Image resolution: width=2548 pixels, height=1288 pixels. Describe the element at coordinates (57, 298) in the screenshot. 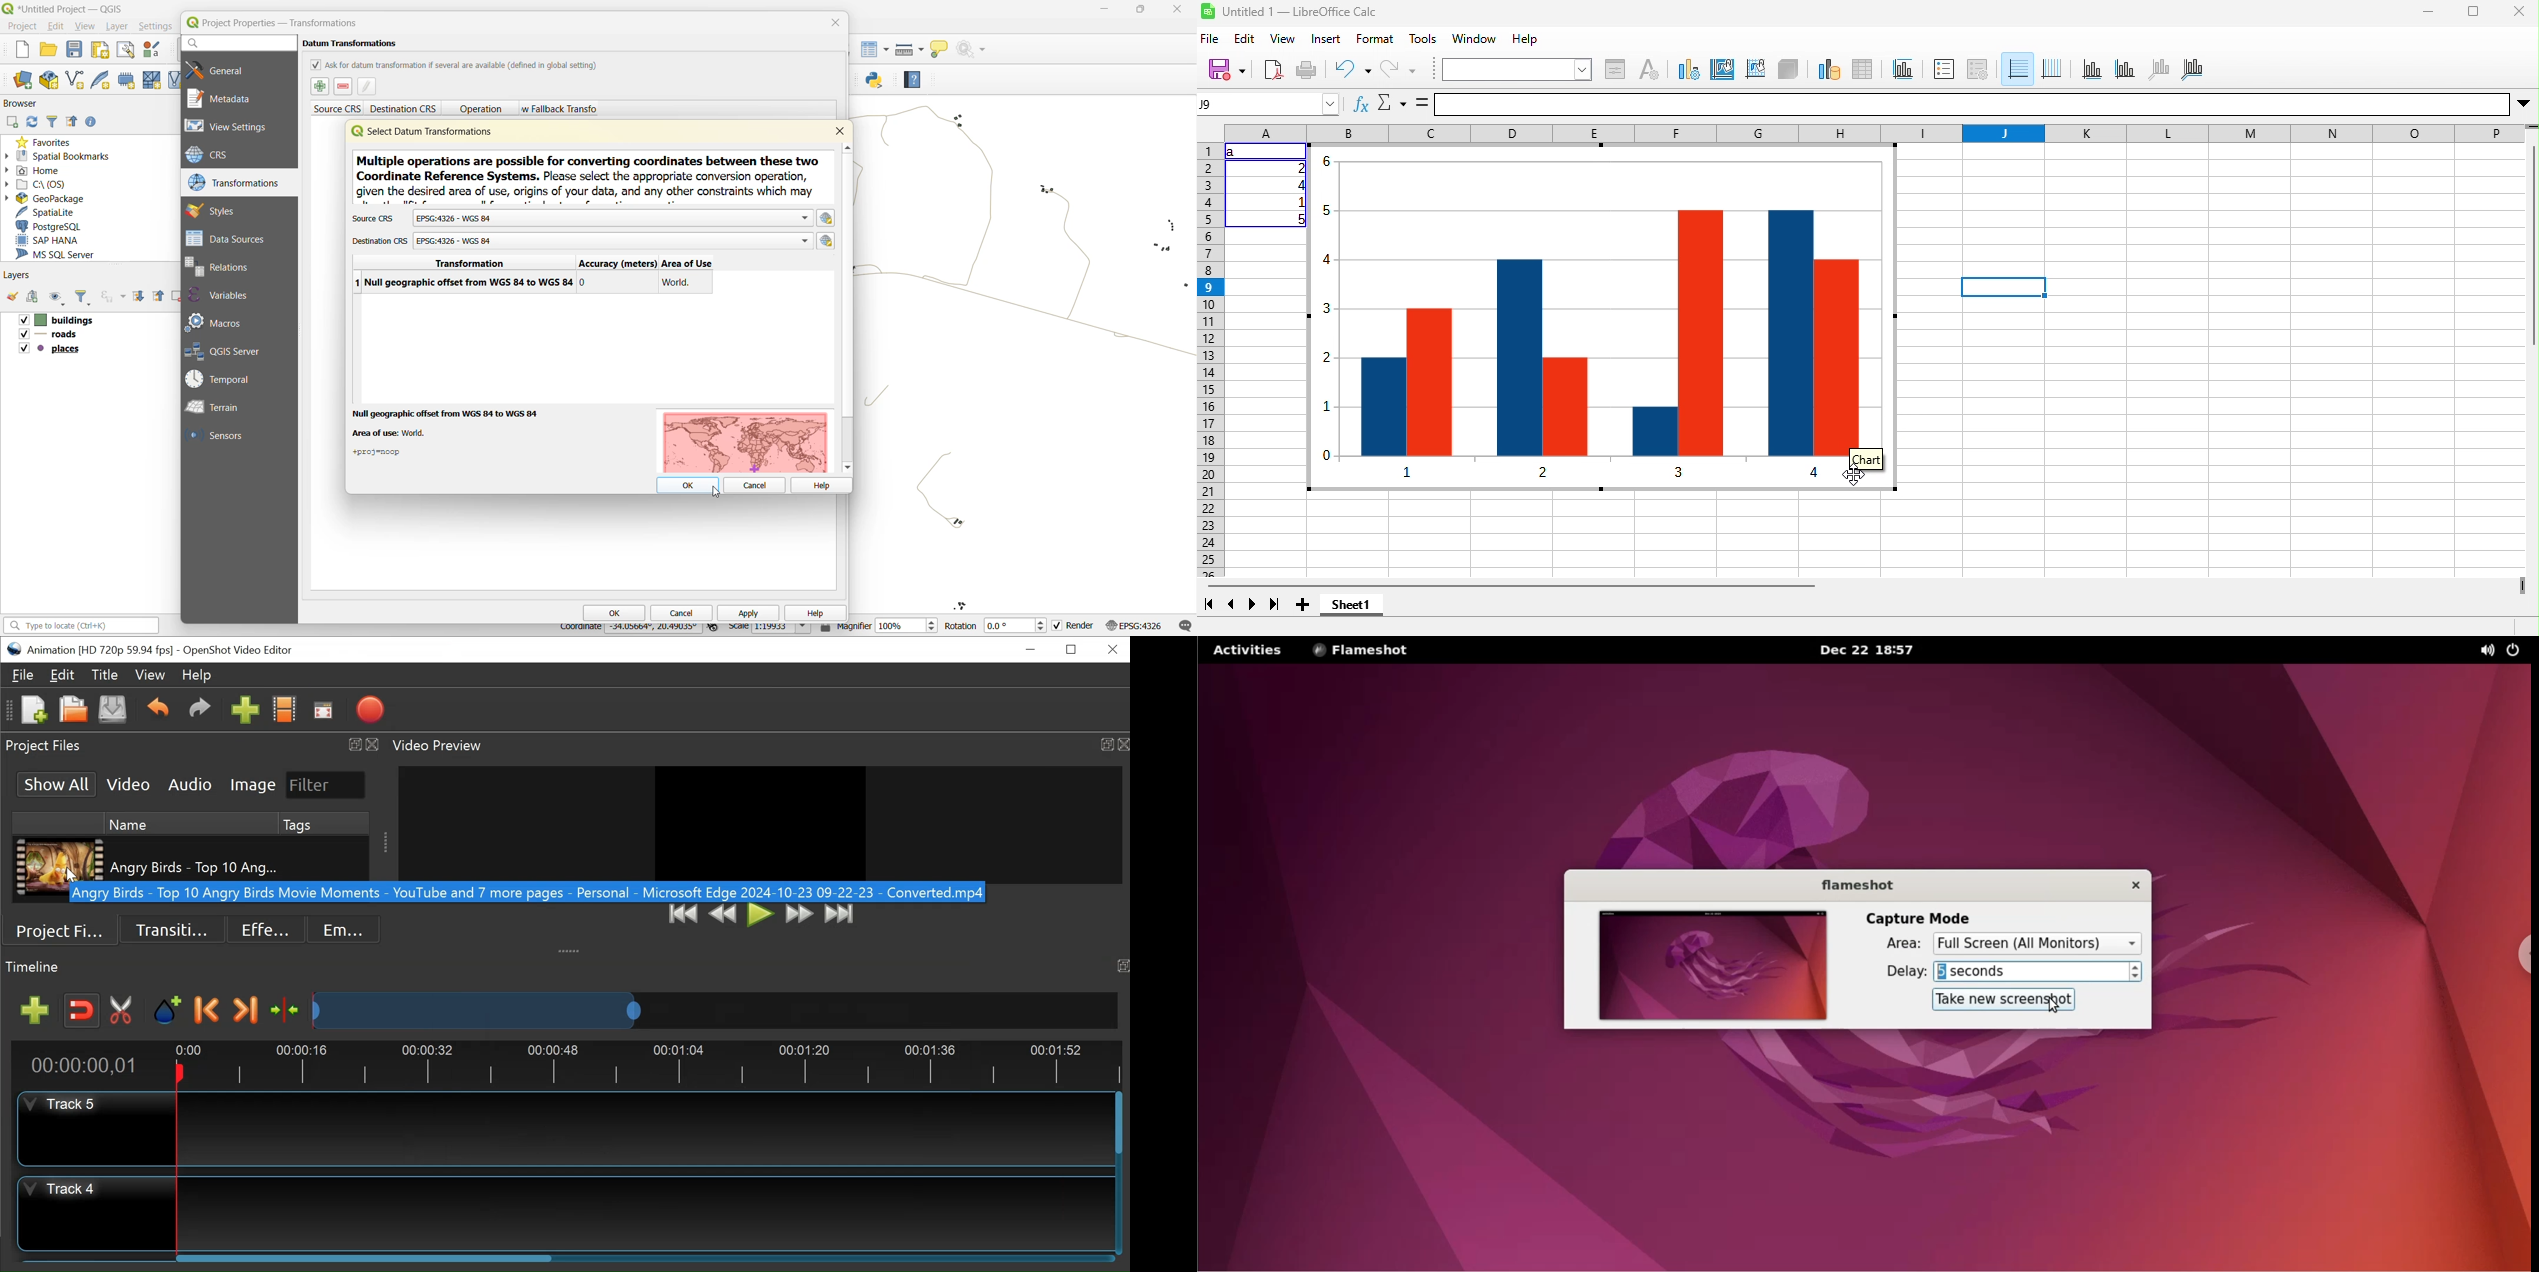

I see `manage map` at that location.